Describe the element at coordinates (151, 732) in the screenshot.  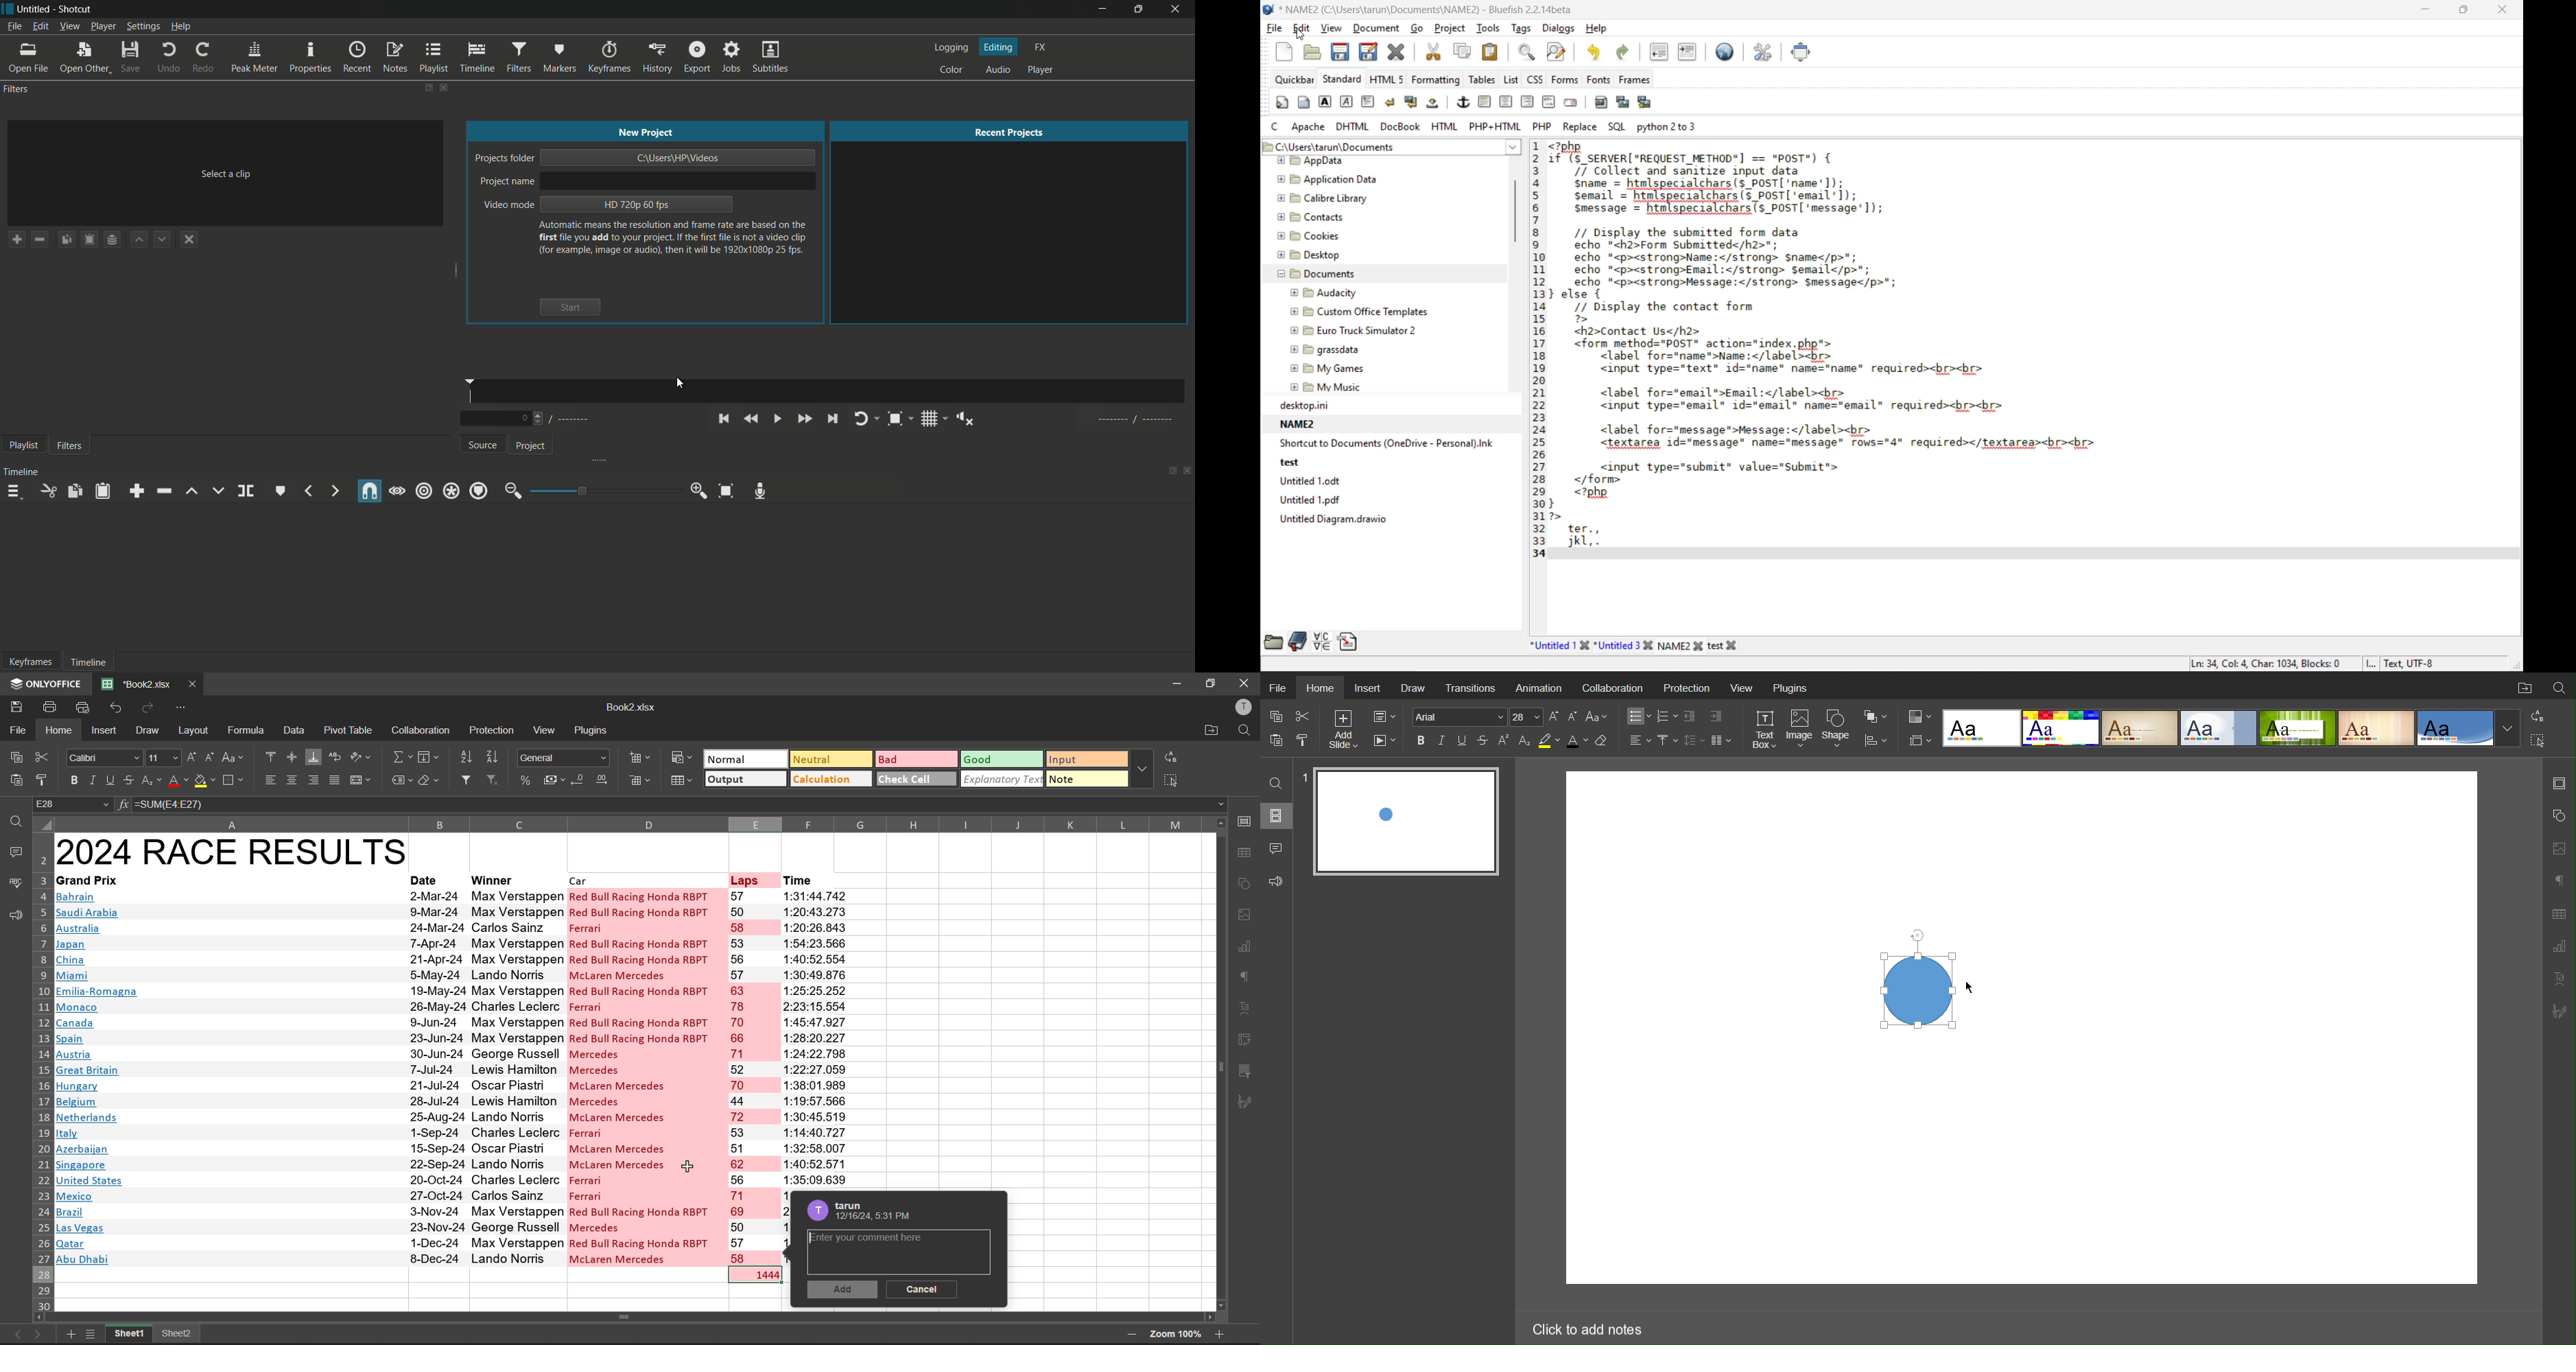
I see `draw` at that location.